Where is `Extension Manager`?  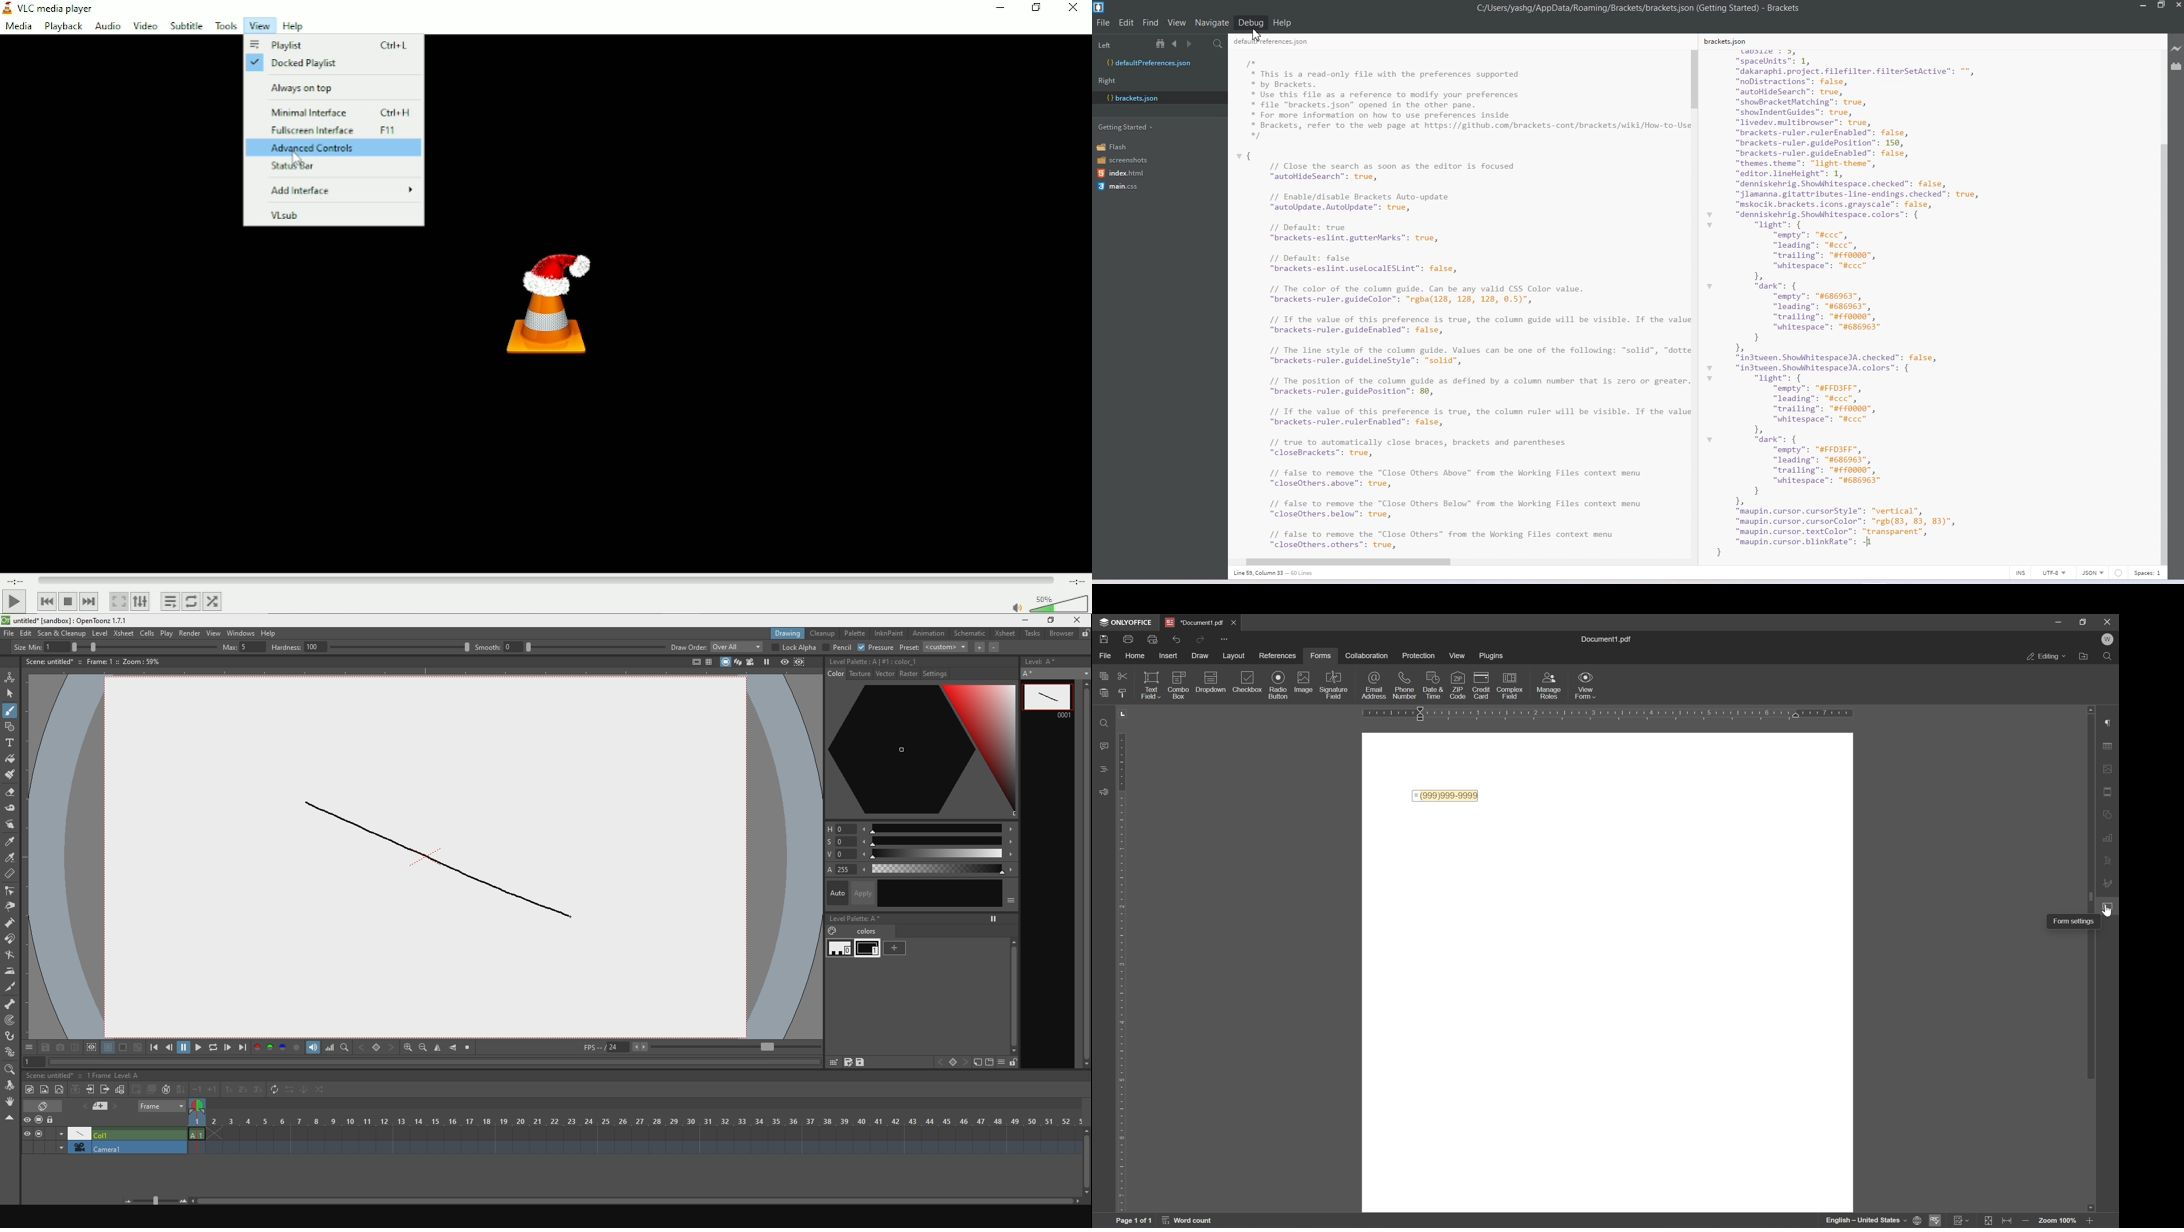
Extension Manager is located at coordinates (2177, 68).